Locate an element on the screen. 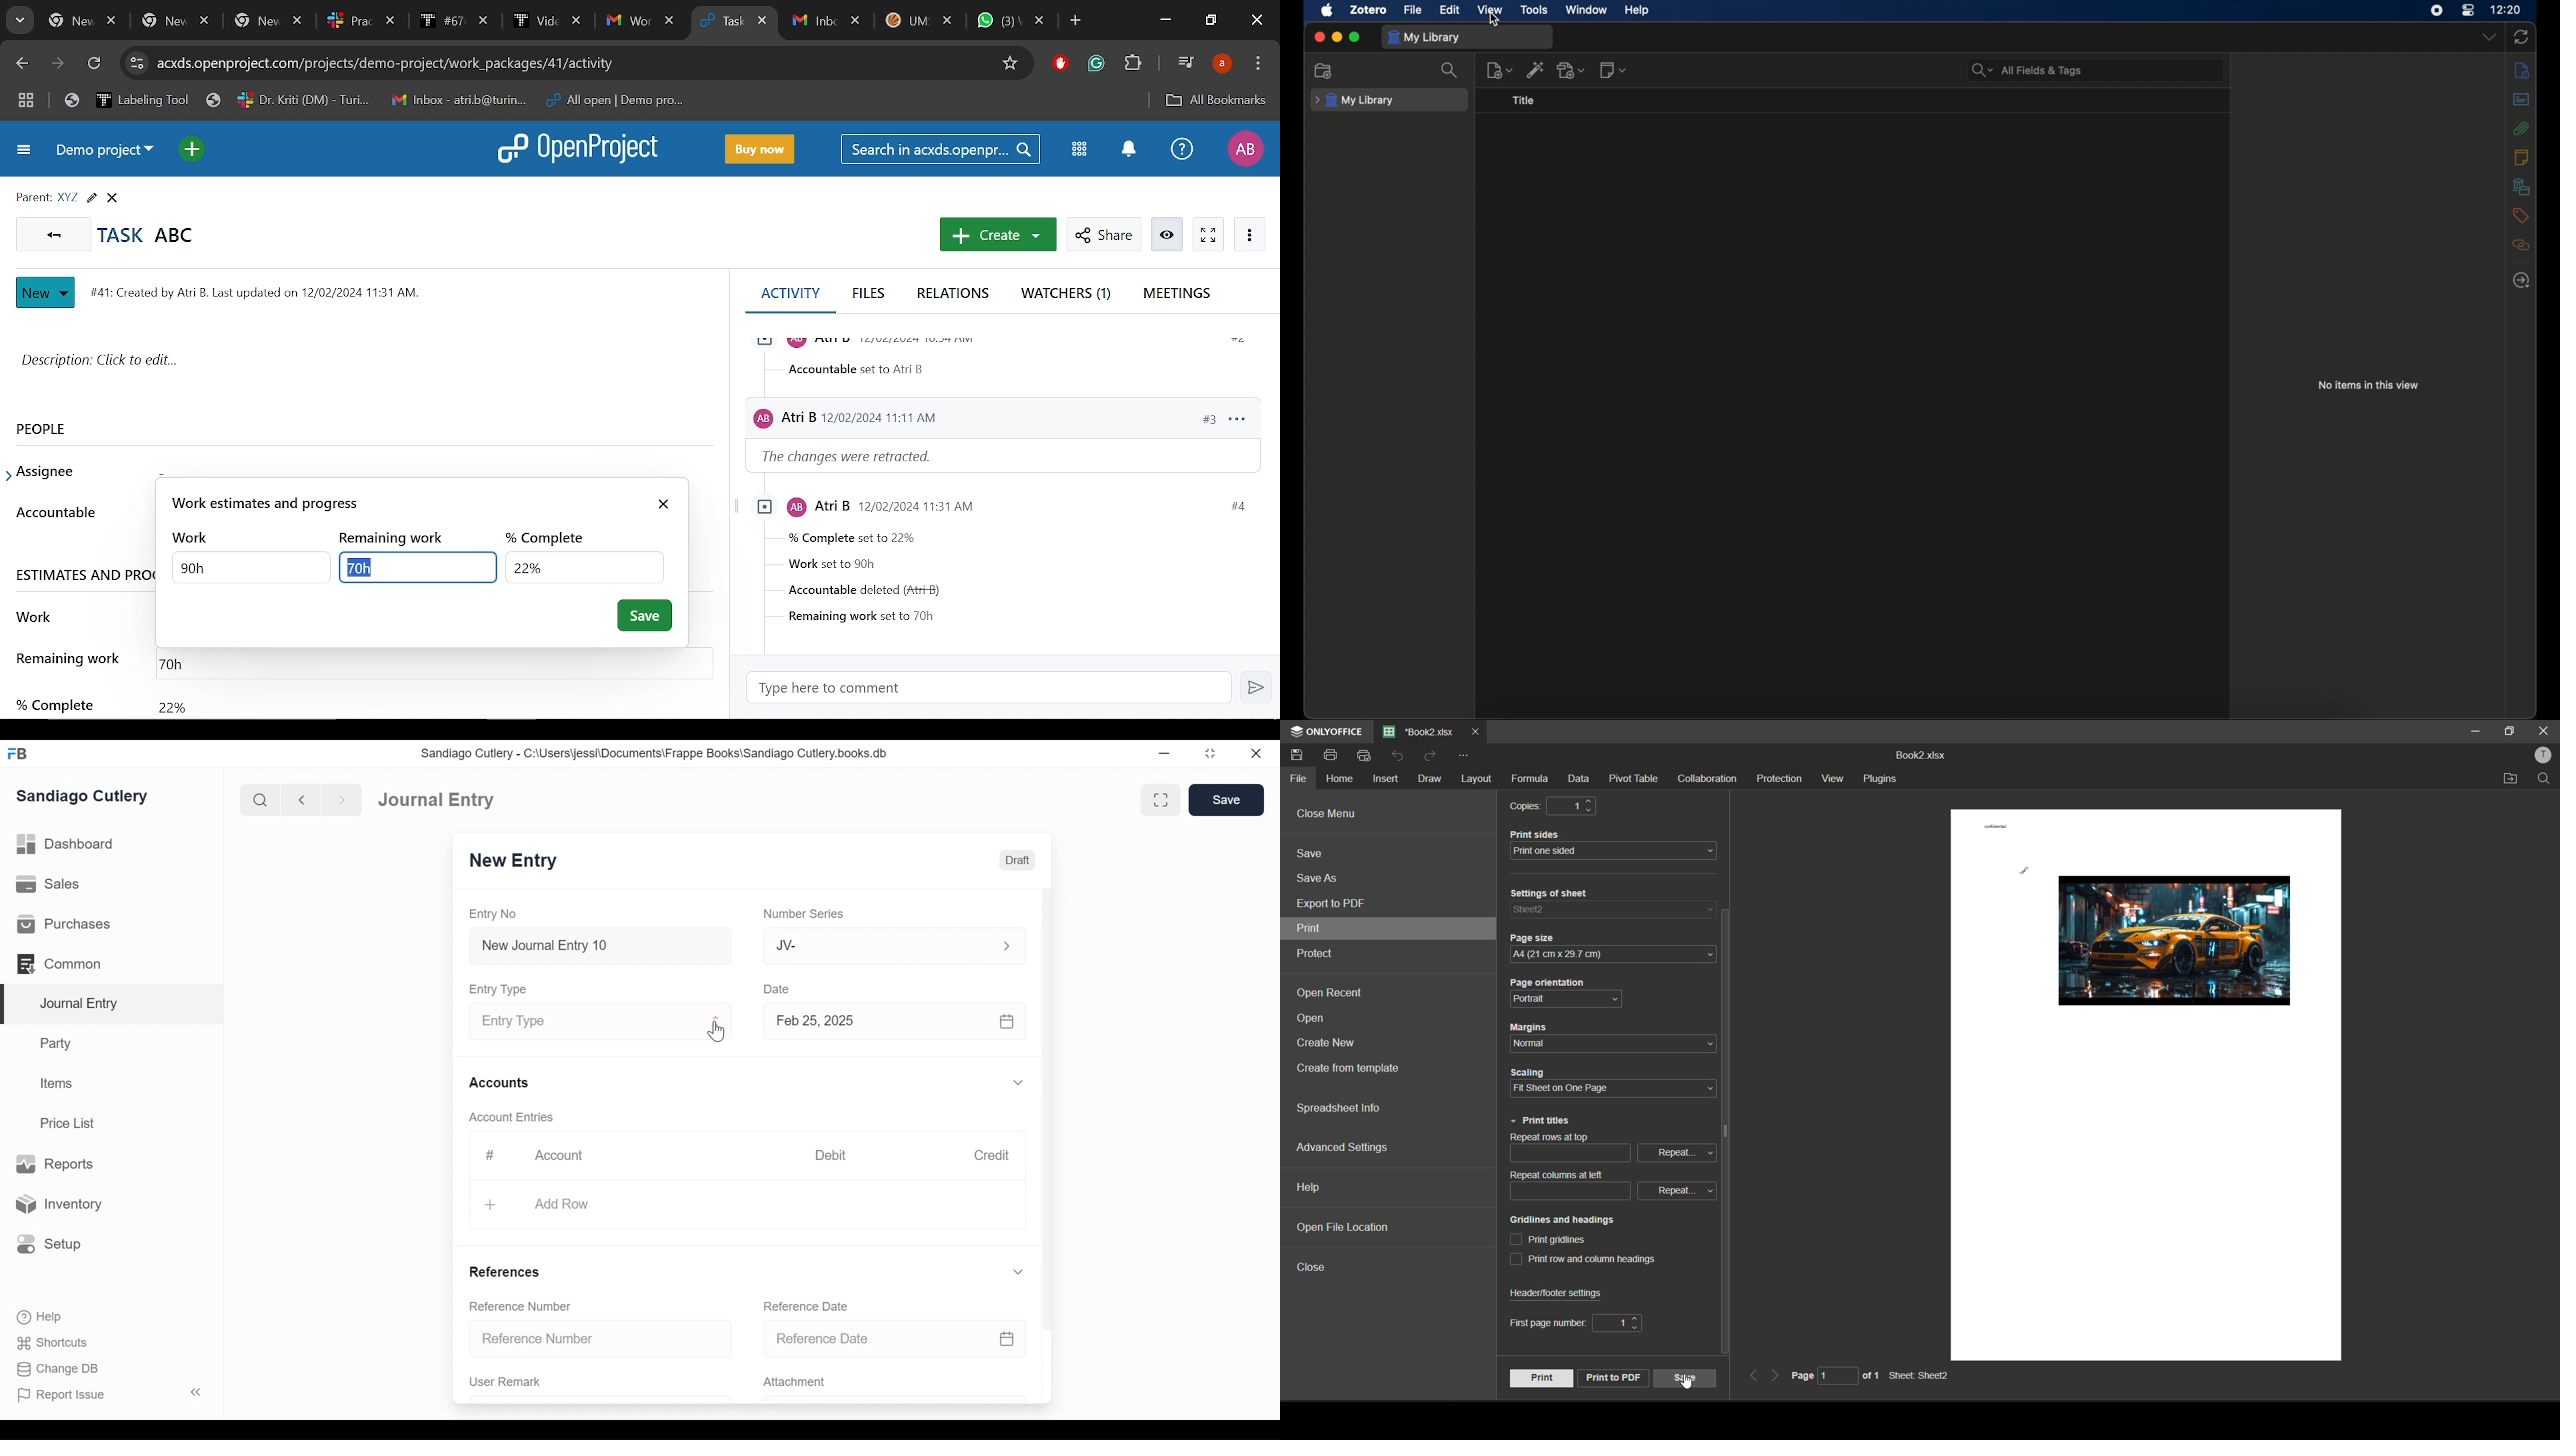 The width and height of the screenshot is (2576, 1456). open recent is located at coordinates (1335, 995).